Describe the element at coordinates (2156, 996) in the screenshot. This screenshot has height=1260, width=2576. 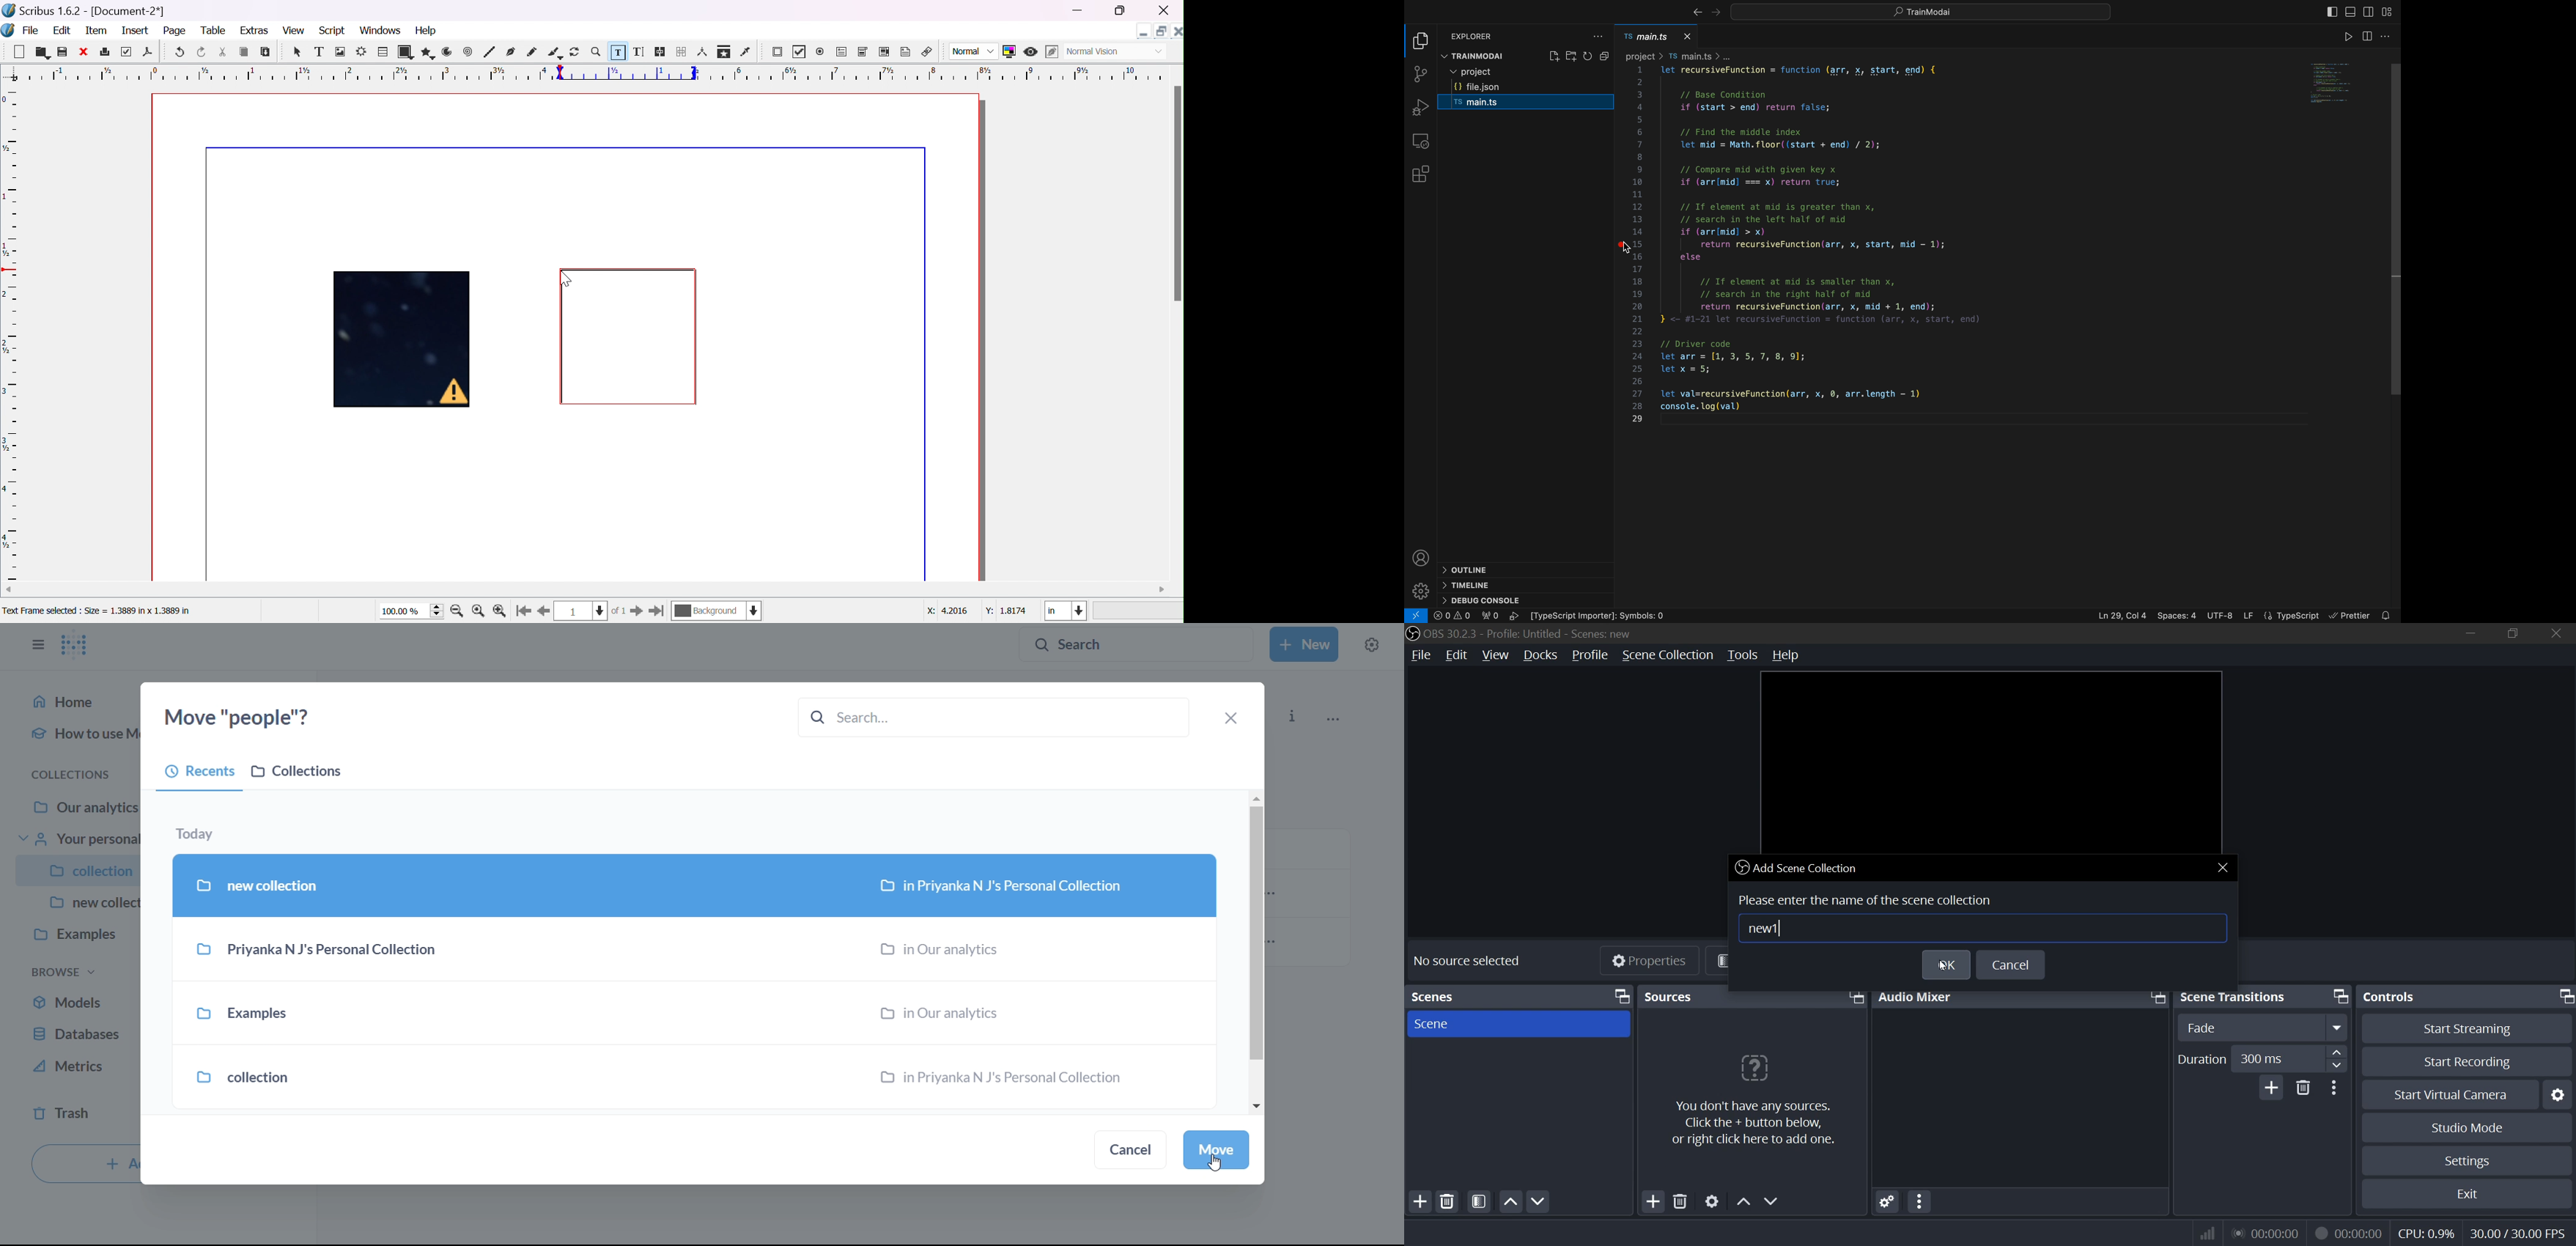
I see `bring front` at that location.